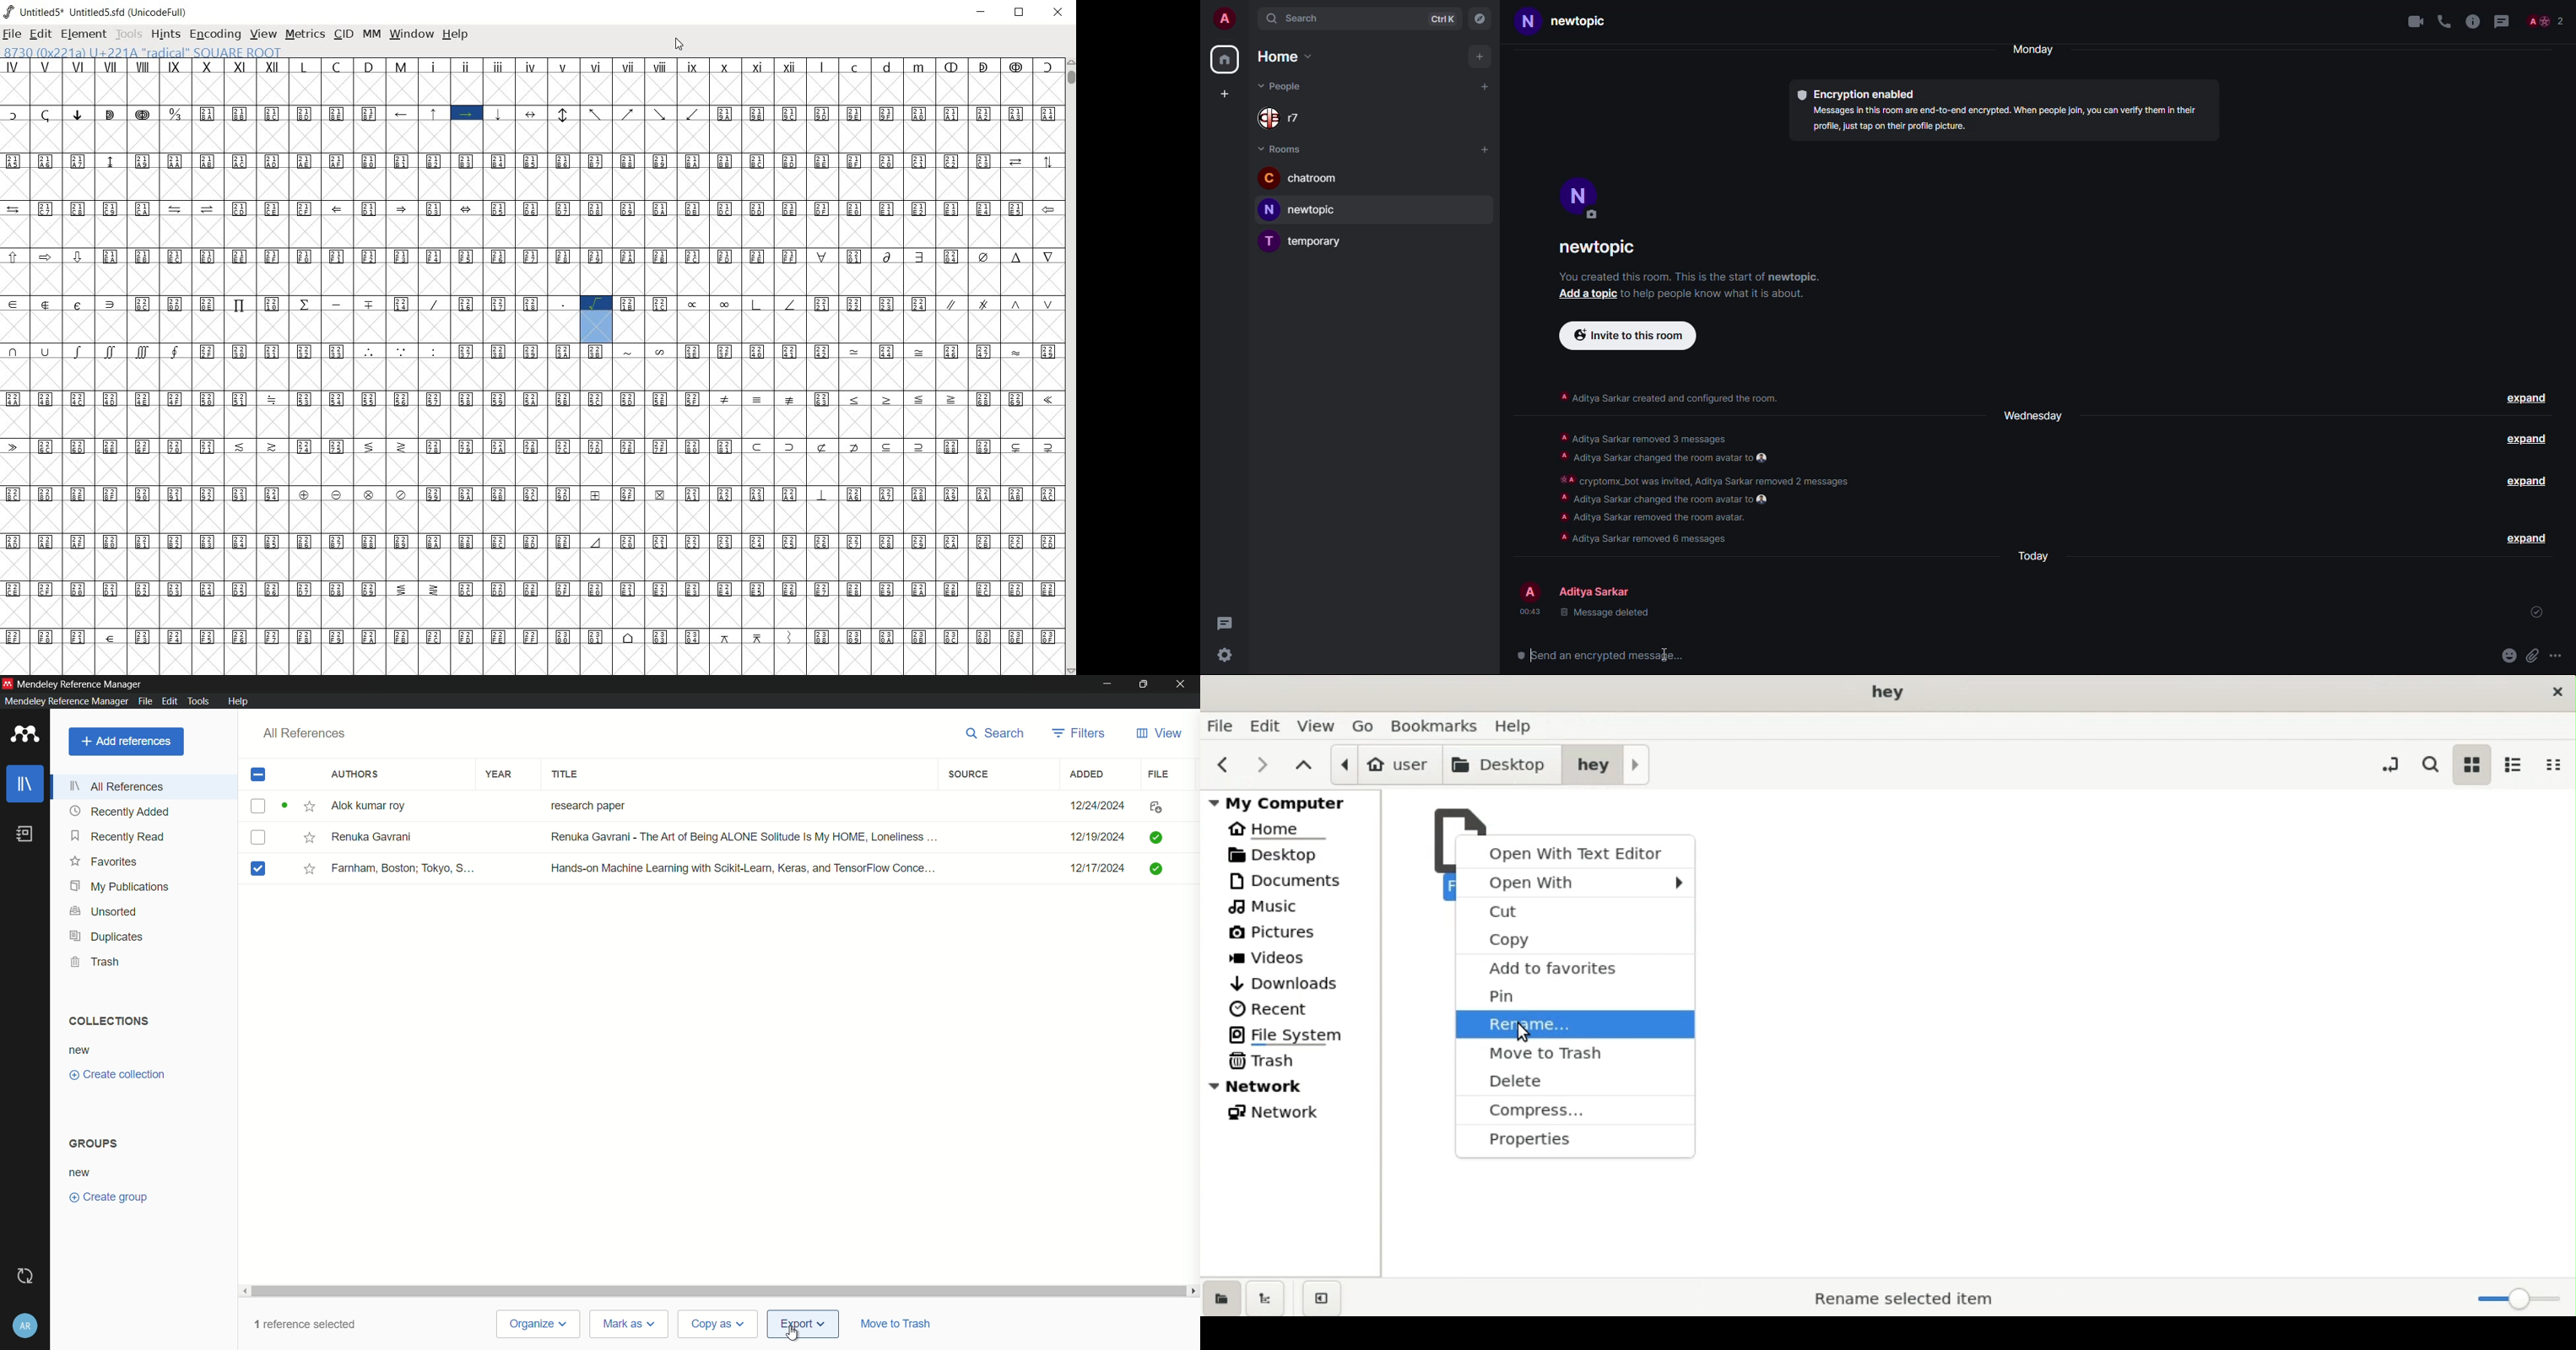 The image size is (2576, 1372). What do you see at coordinates (239, 701) in the screenshot?
I see `help menu` at bounding box center [239, 701].